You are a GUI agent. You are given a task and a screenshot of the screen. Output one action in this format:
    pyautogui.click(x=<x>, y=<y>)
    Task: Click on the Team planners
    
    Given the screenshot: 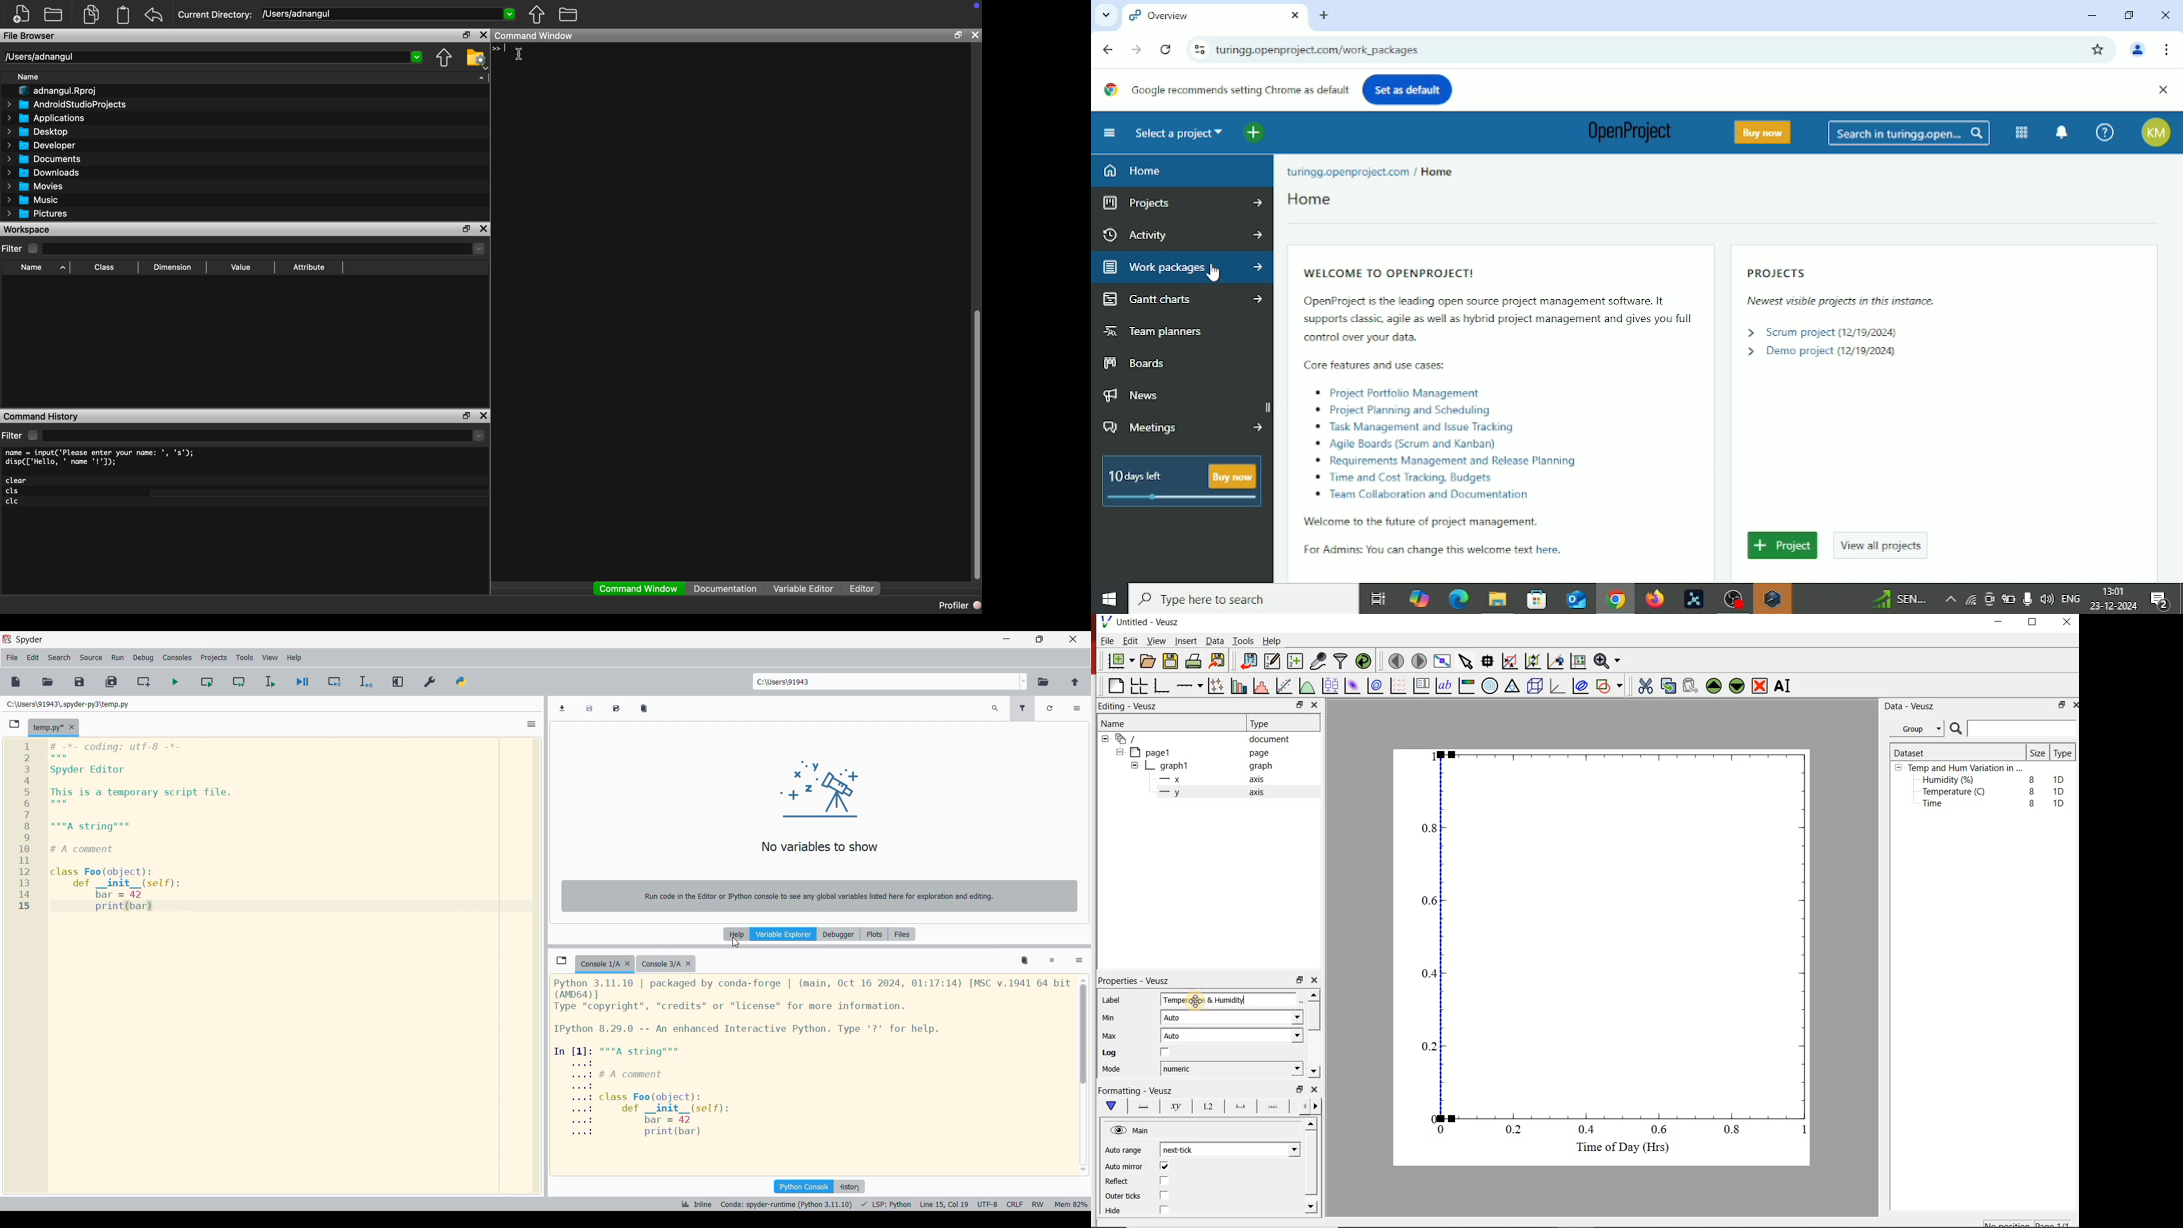 What is the action you would take?
    pyautogui.click(x=1154, y=330)
    